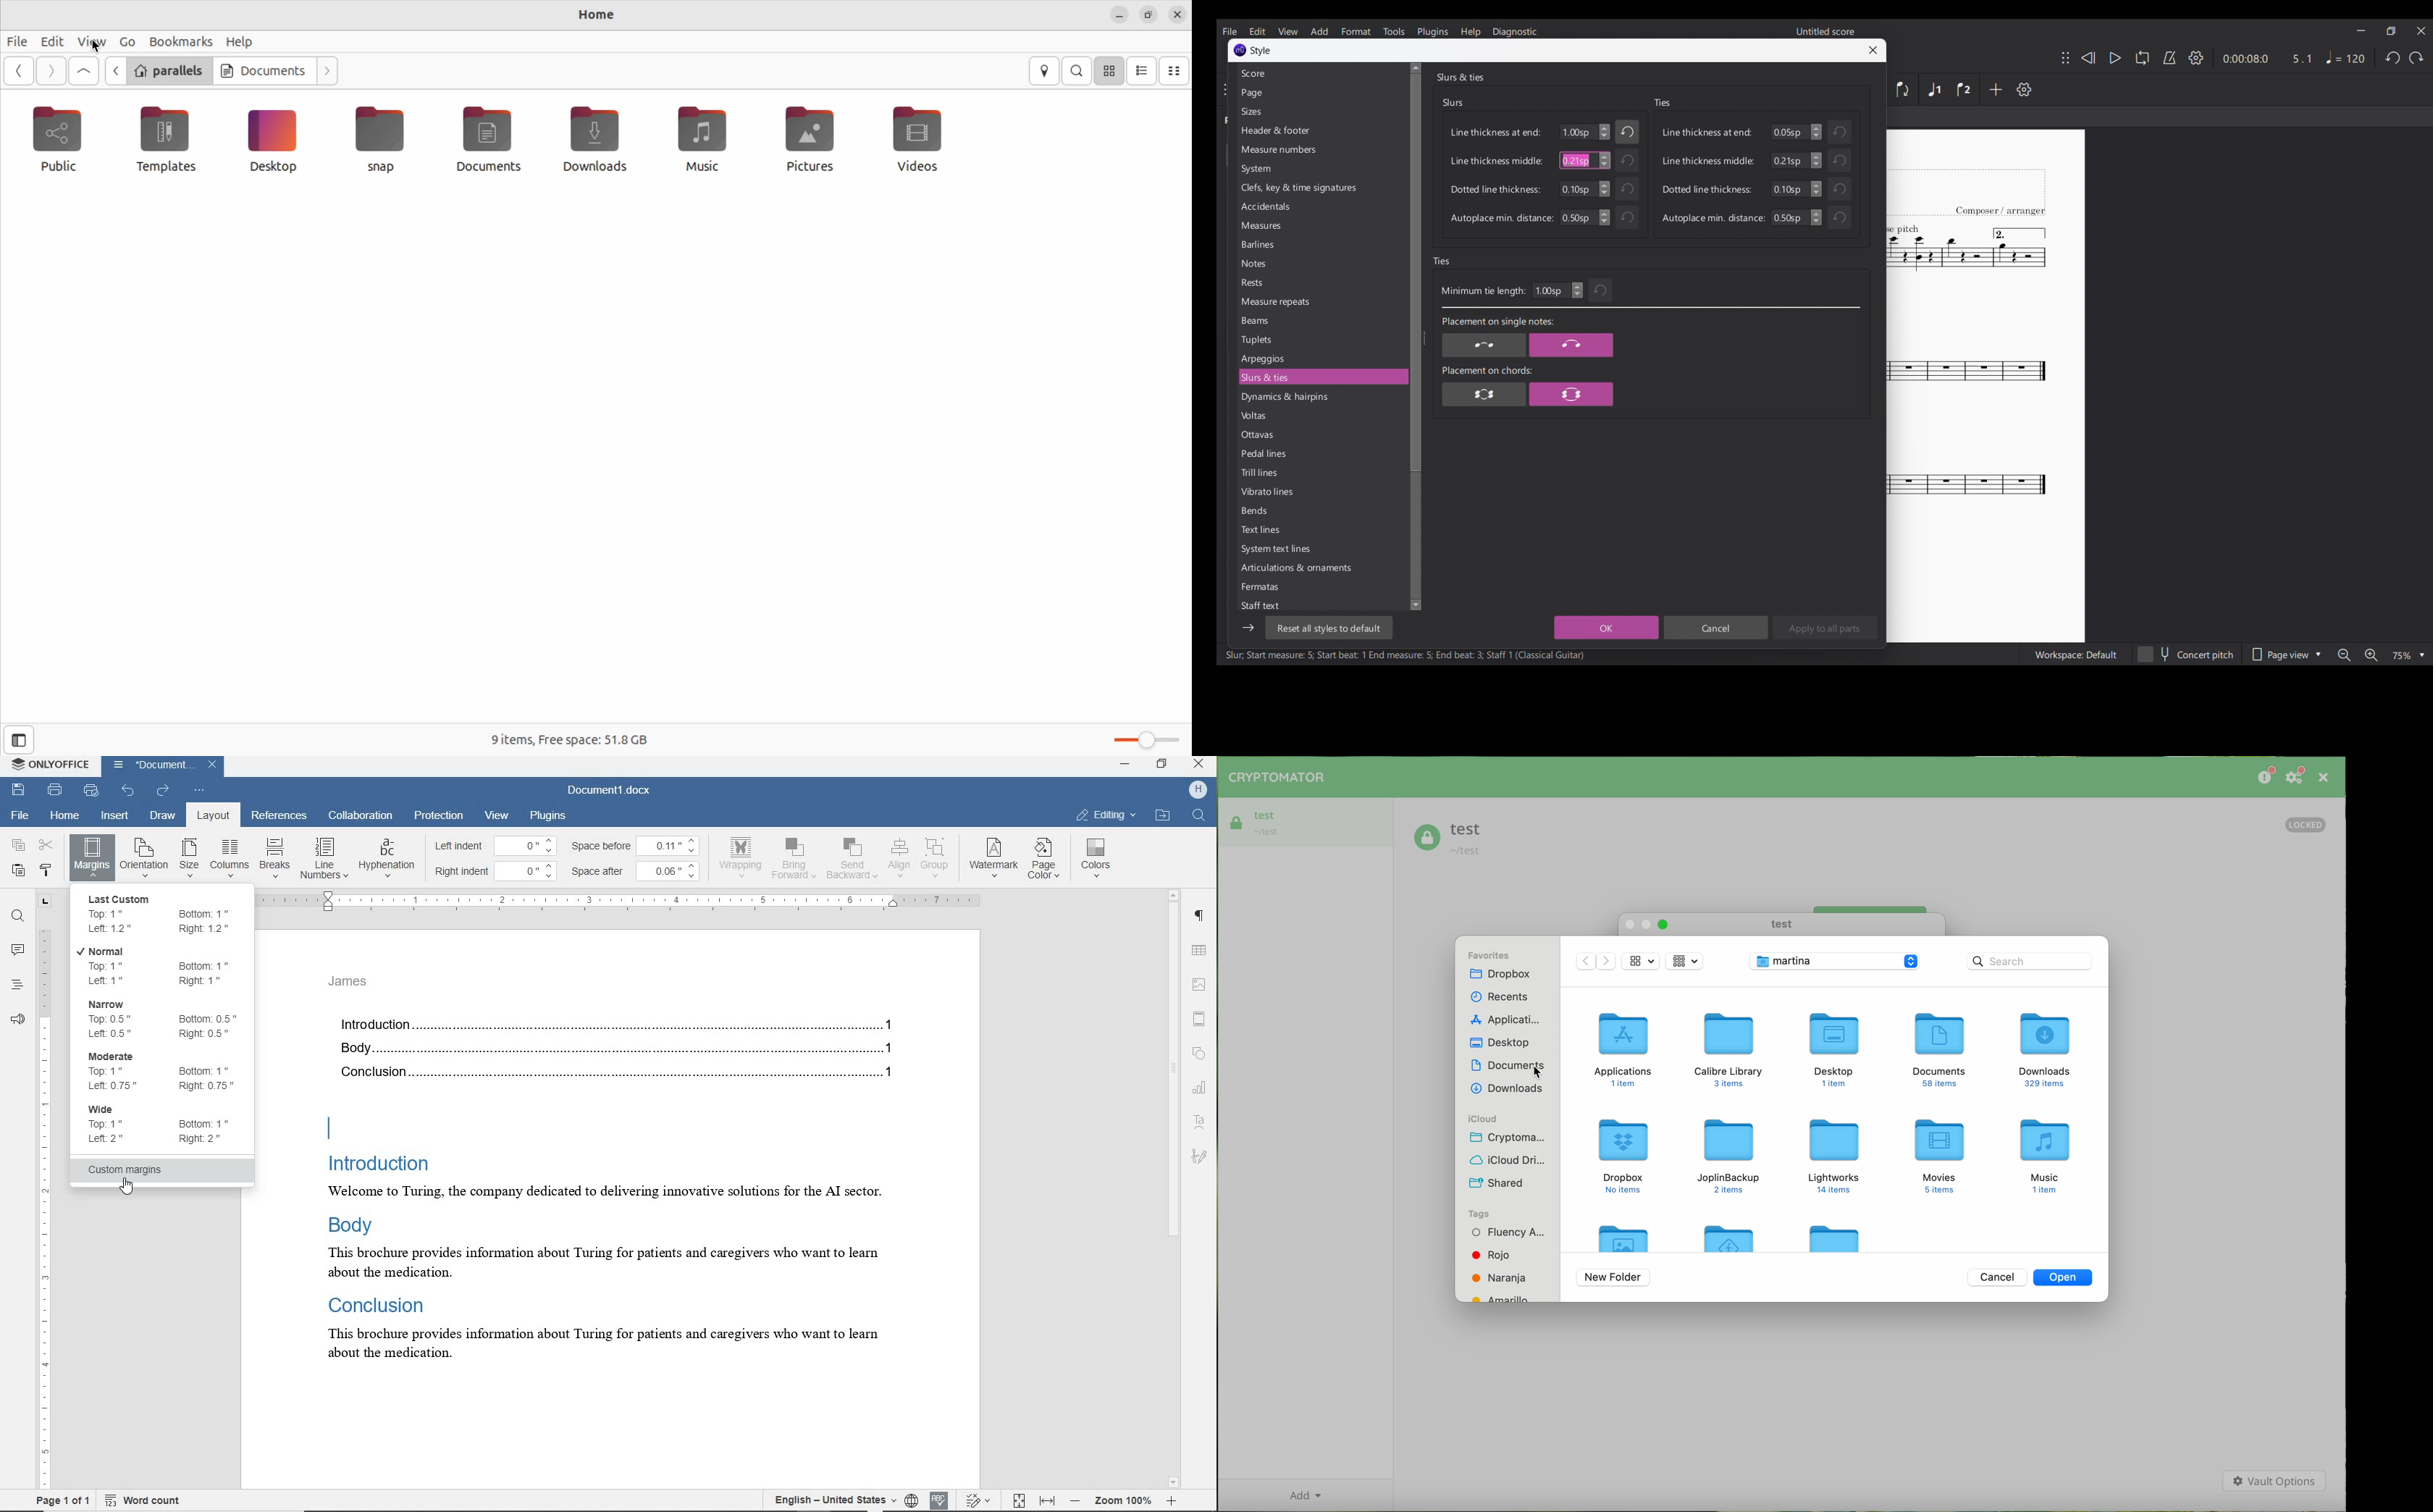  I want to click on cut, so click(47, 844).